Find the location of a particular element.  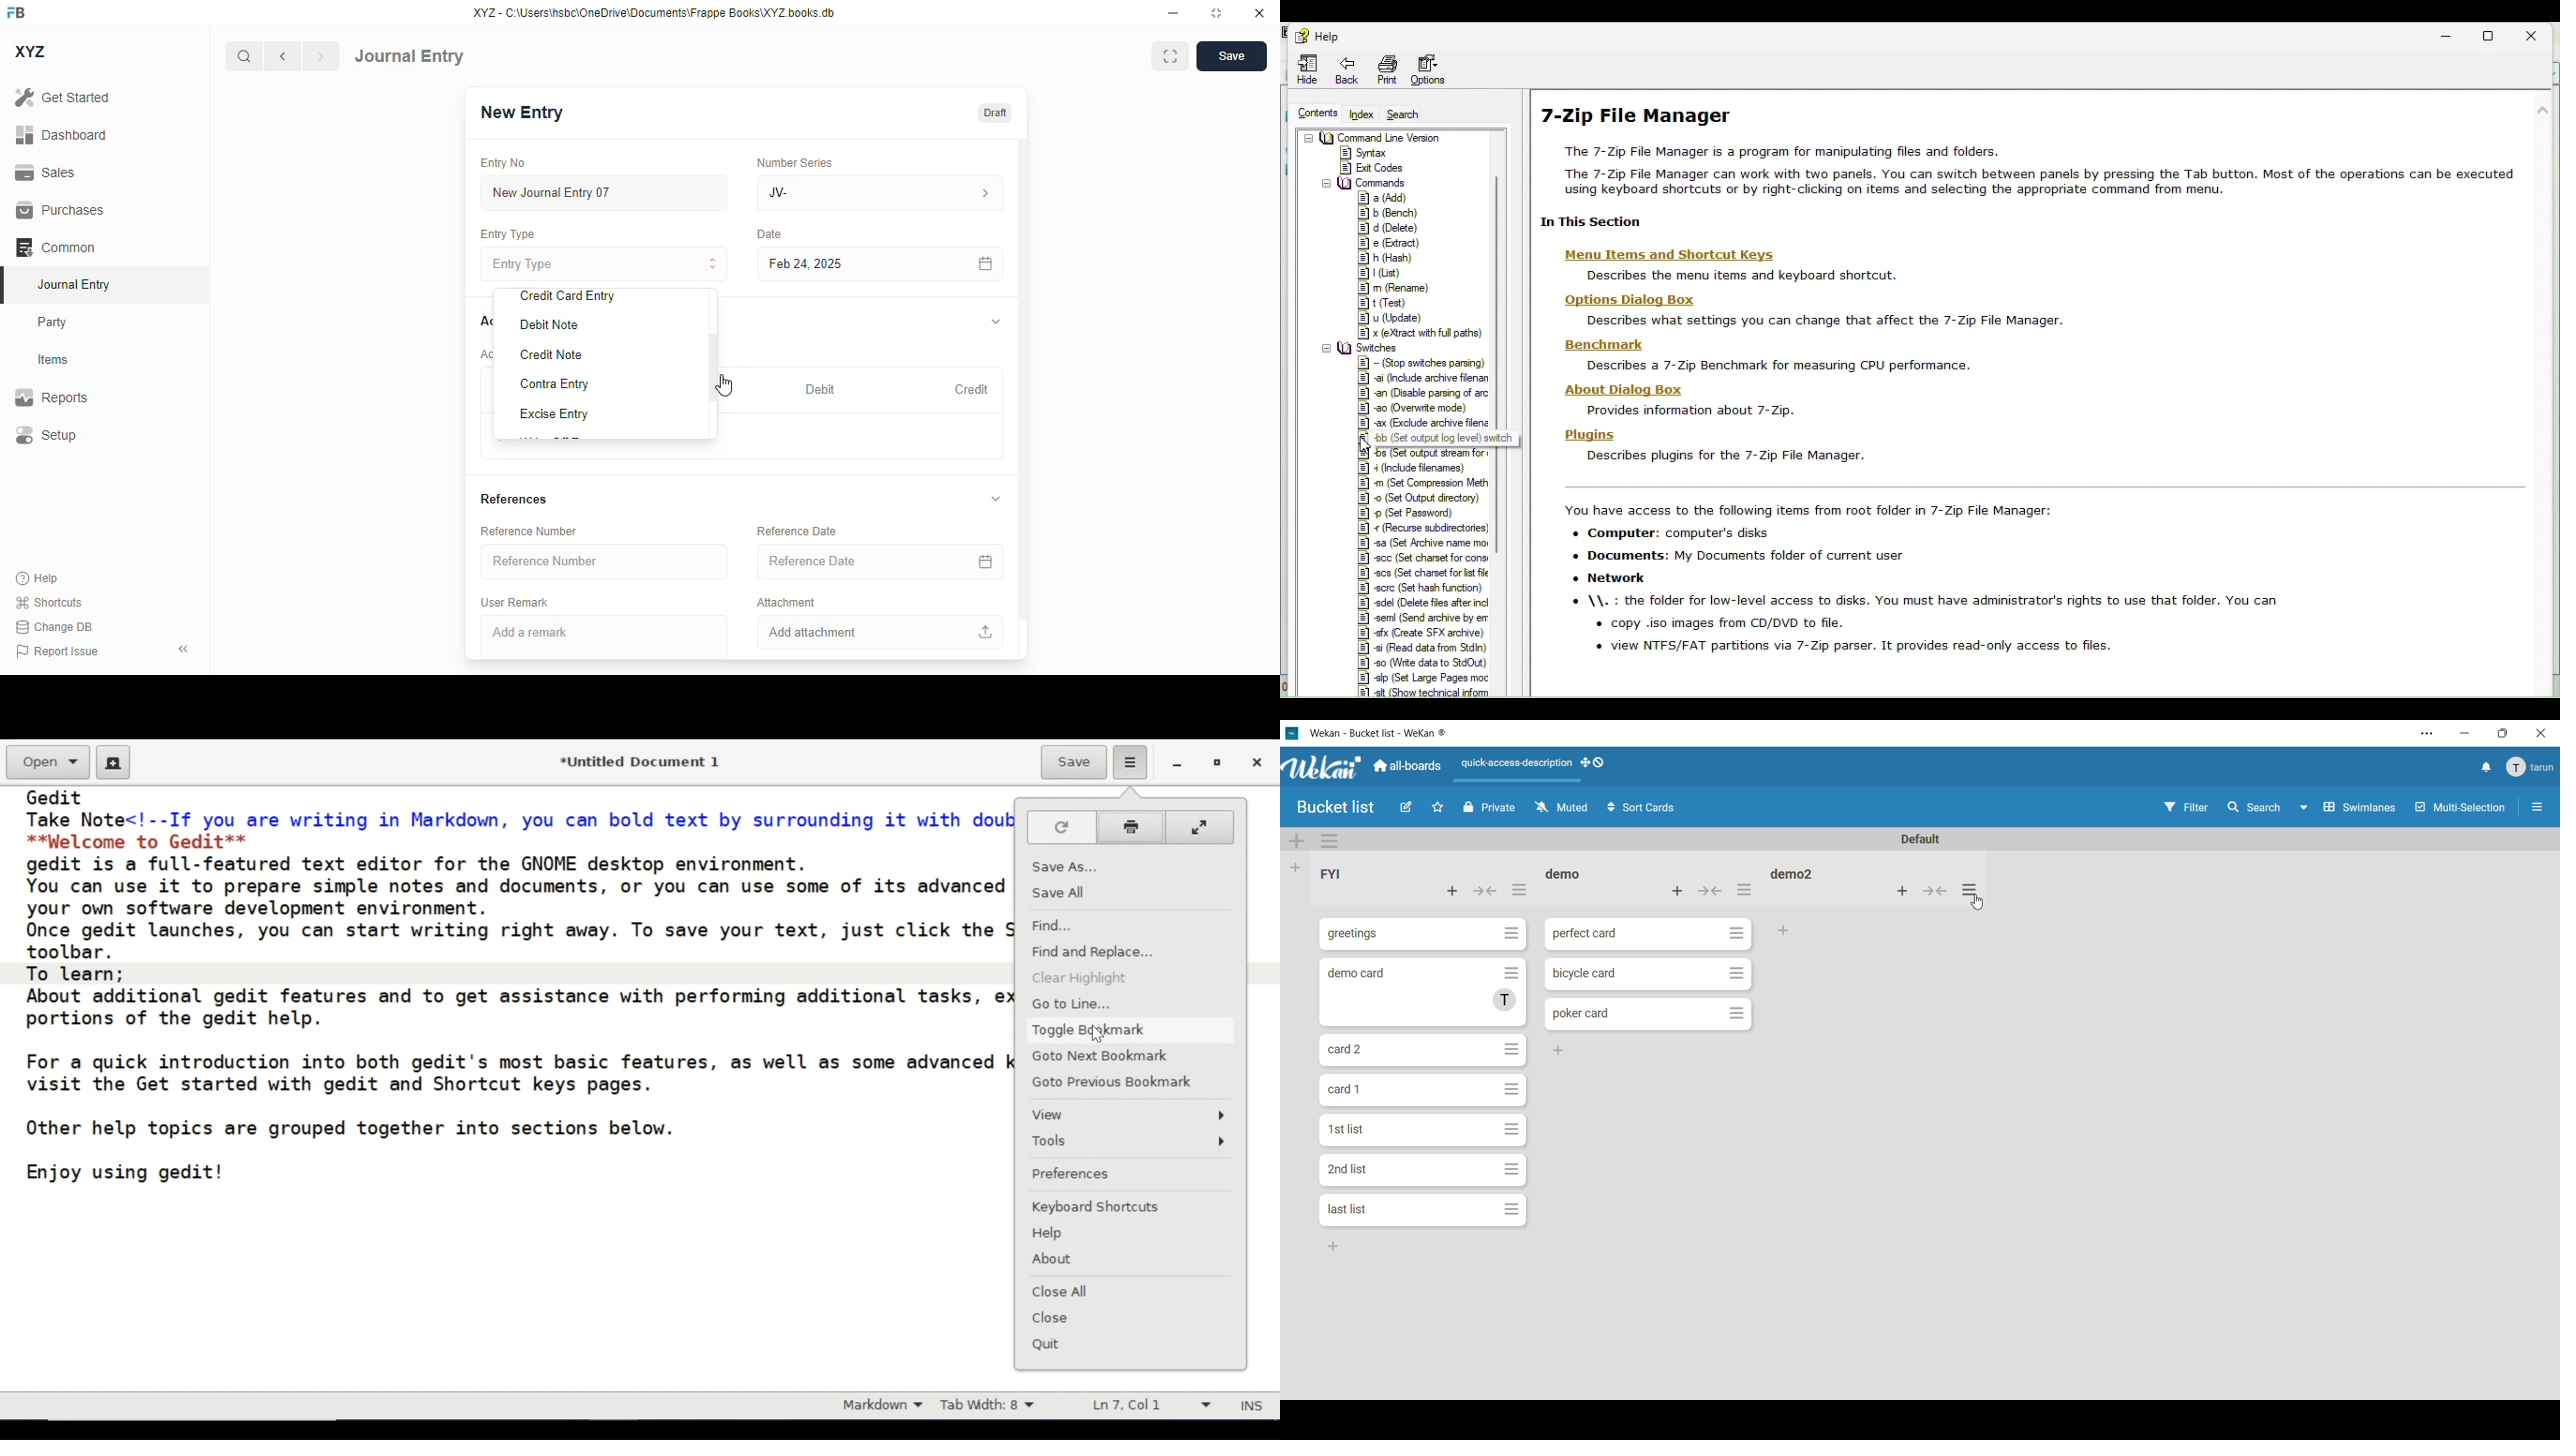

list 2  is located at coordinates (1581, 873).